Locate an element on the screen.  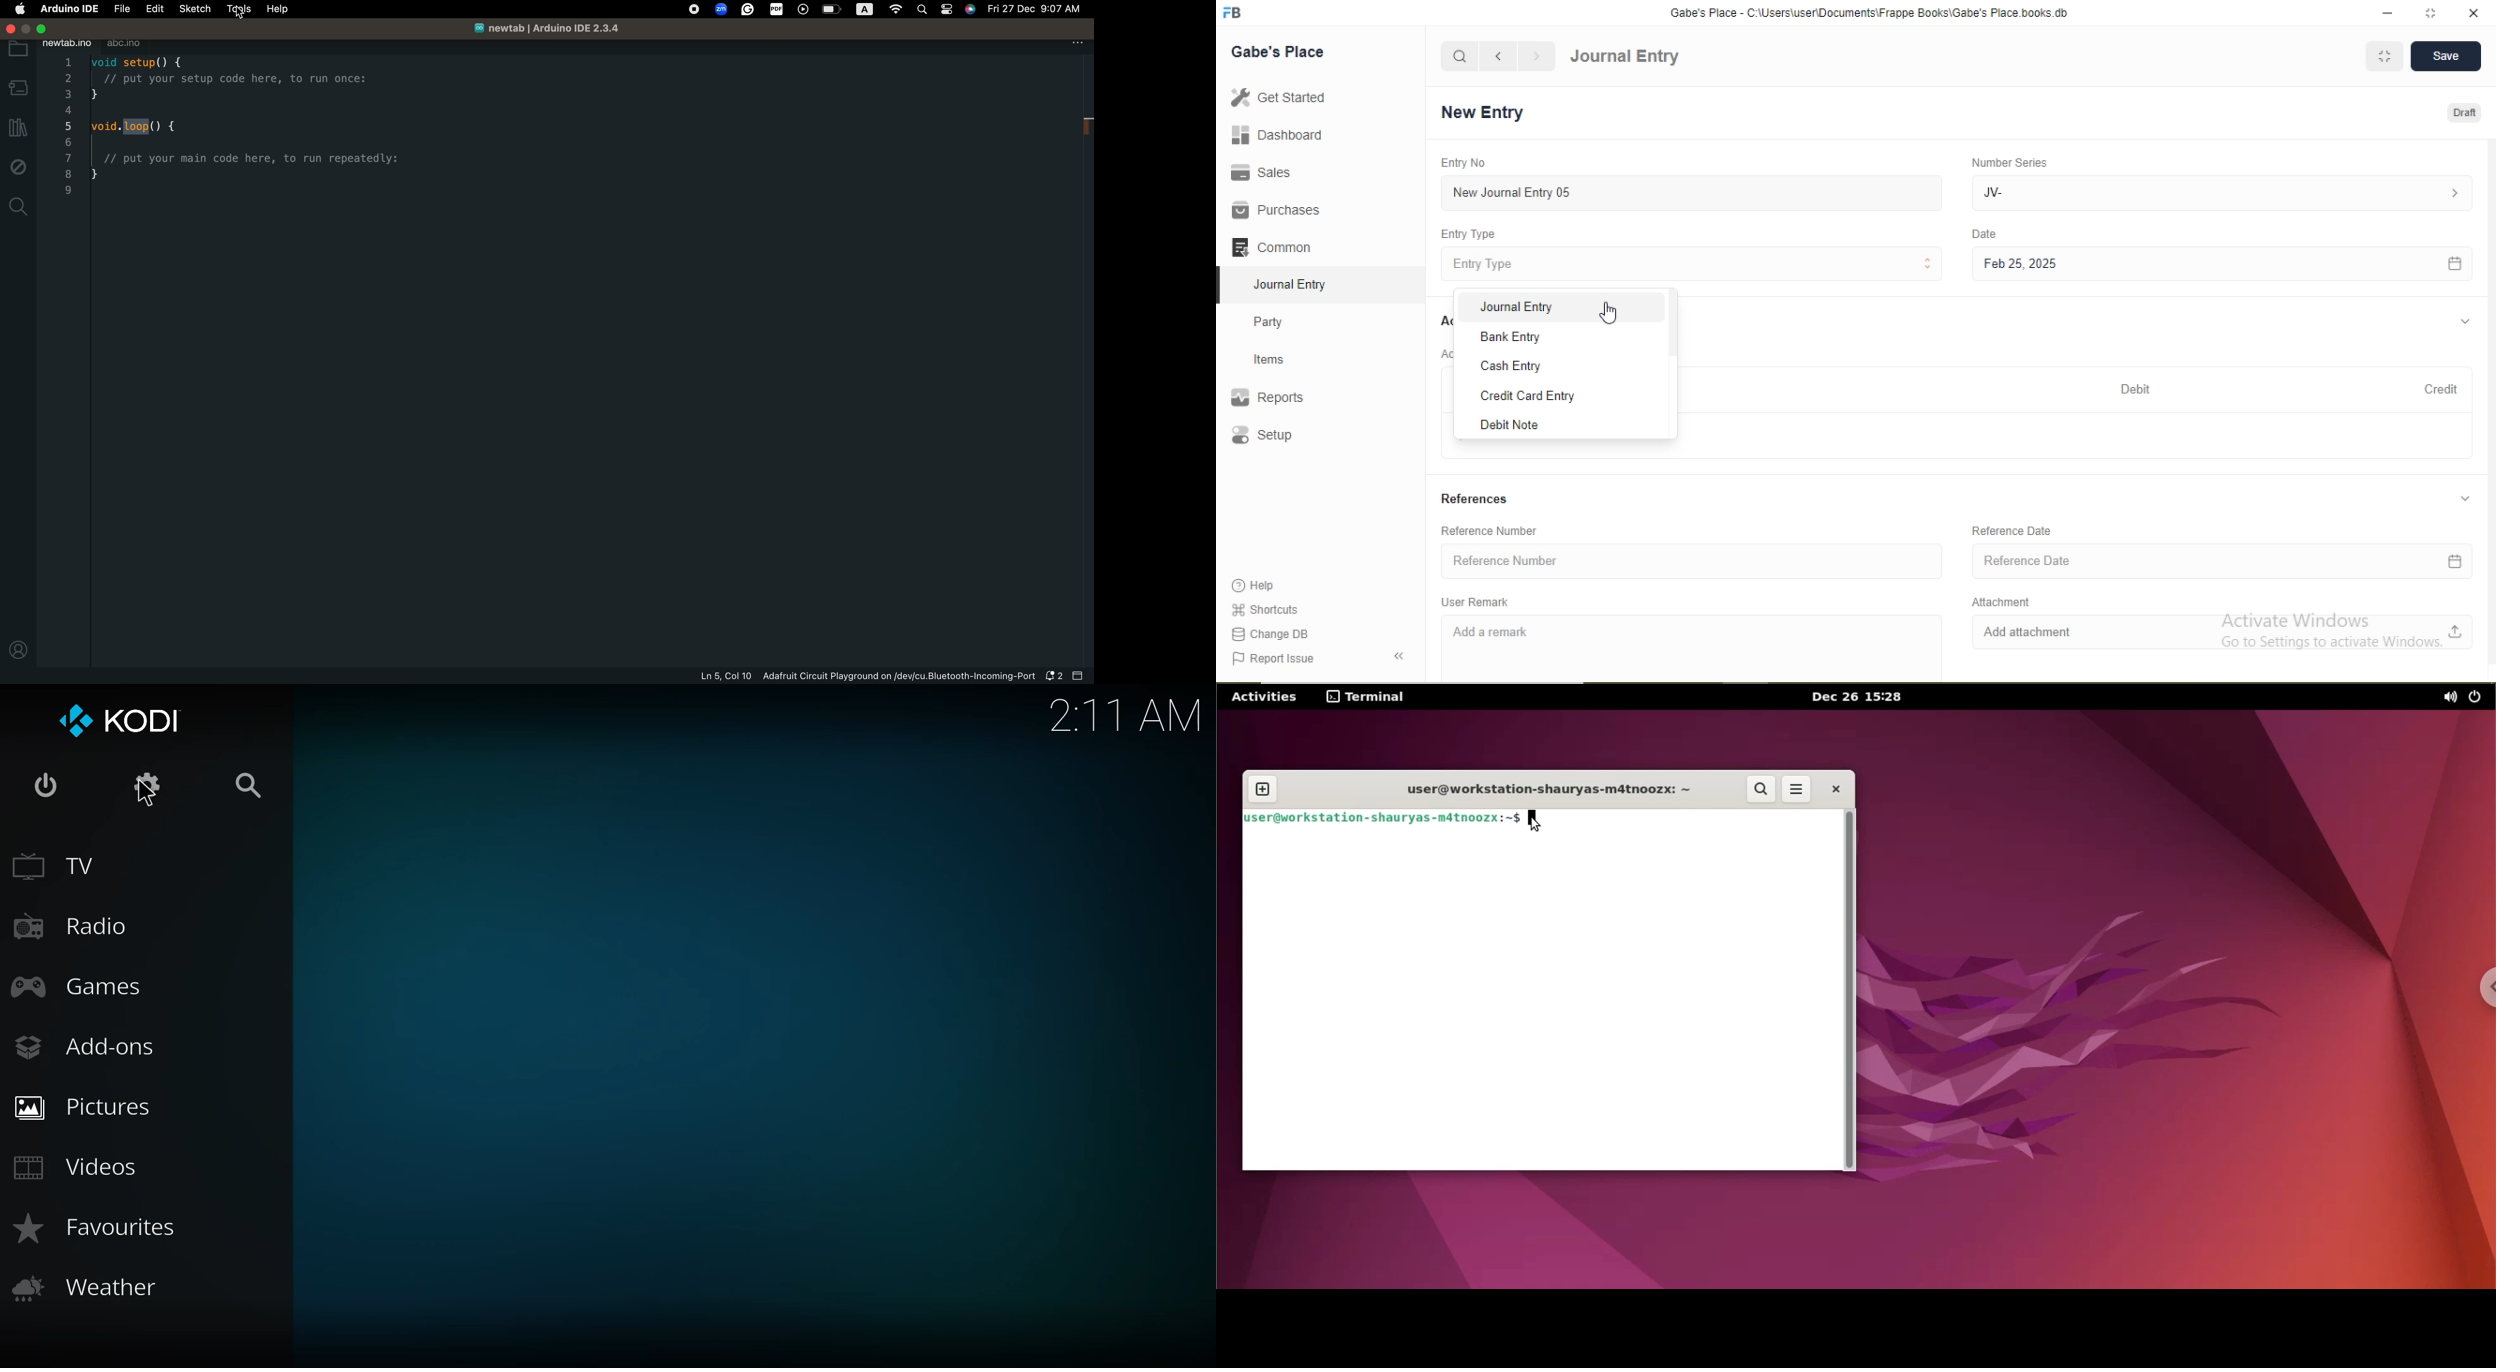
1 is located at coordinates (66, 63).